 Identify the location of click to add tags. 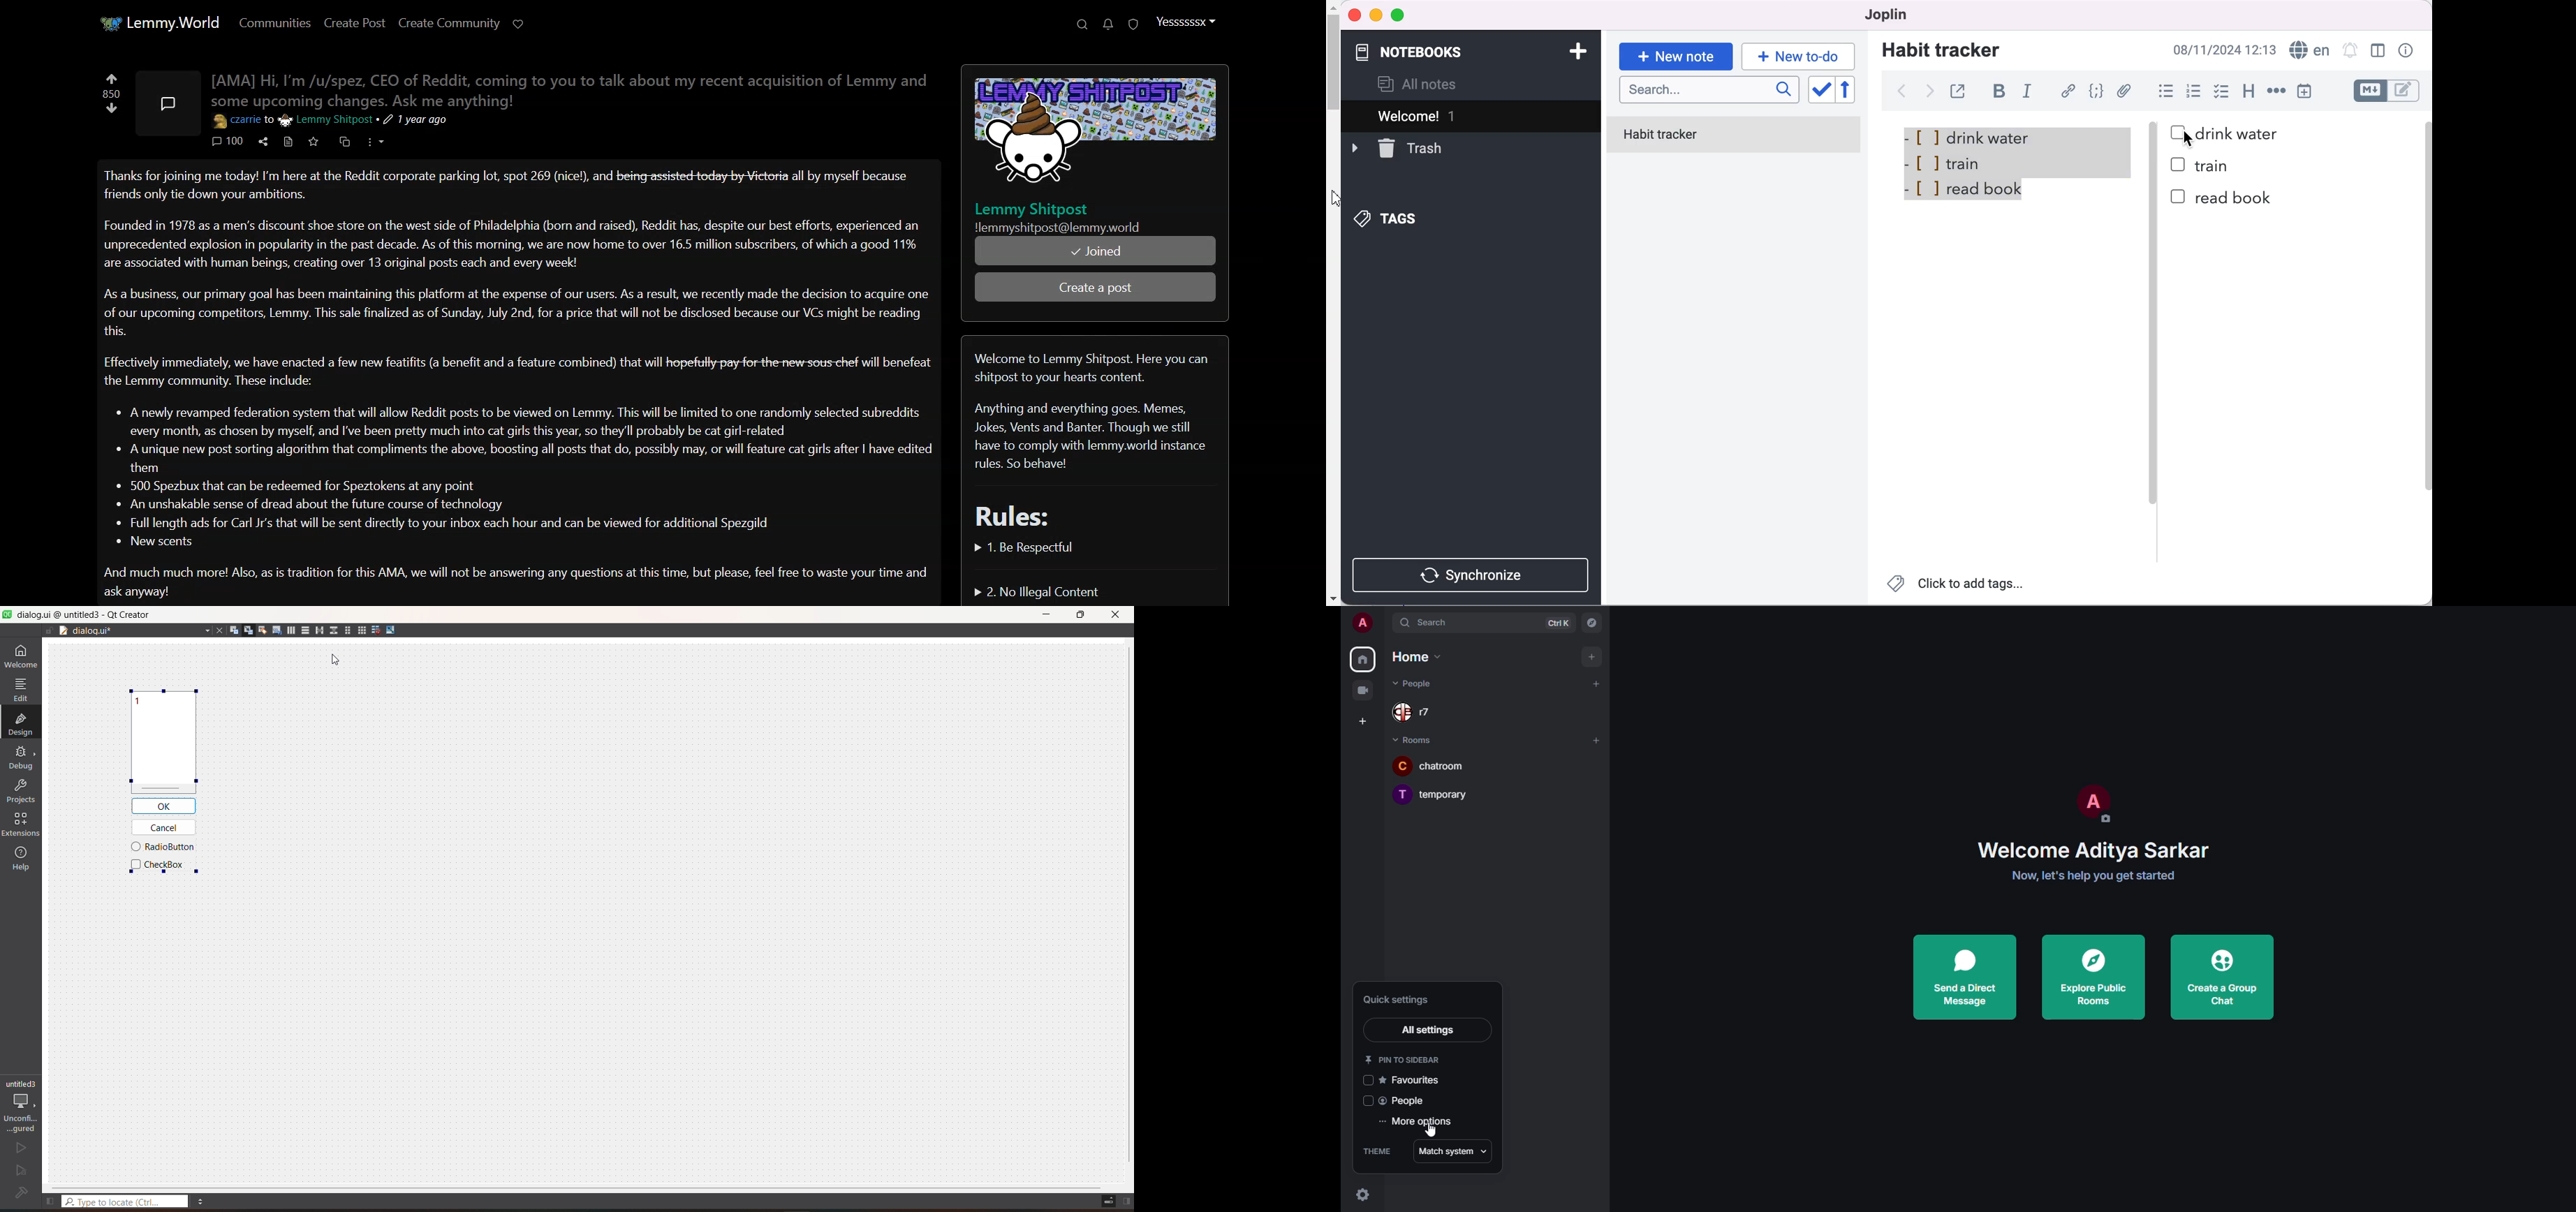
(1957, 586).